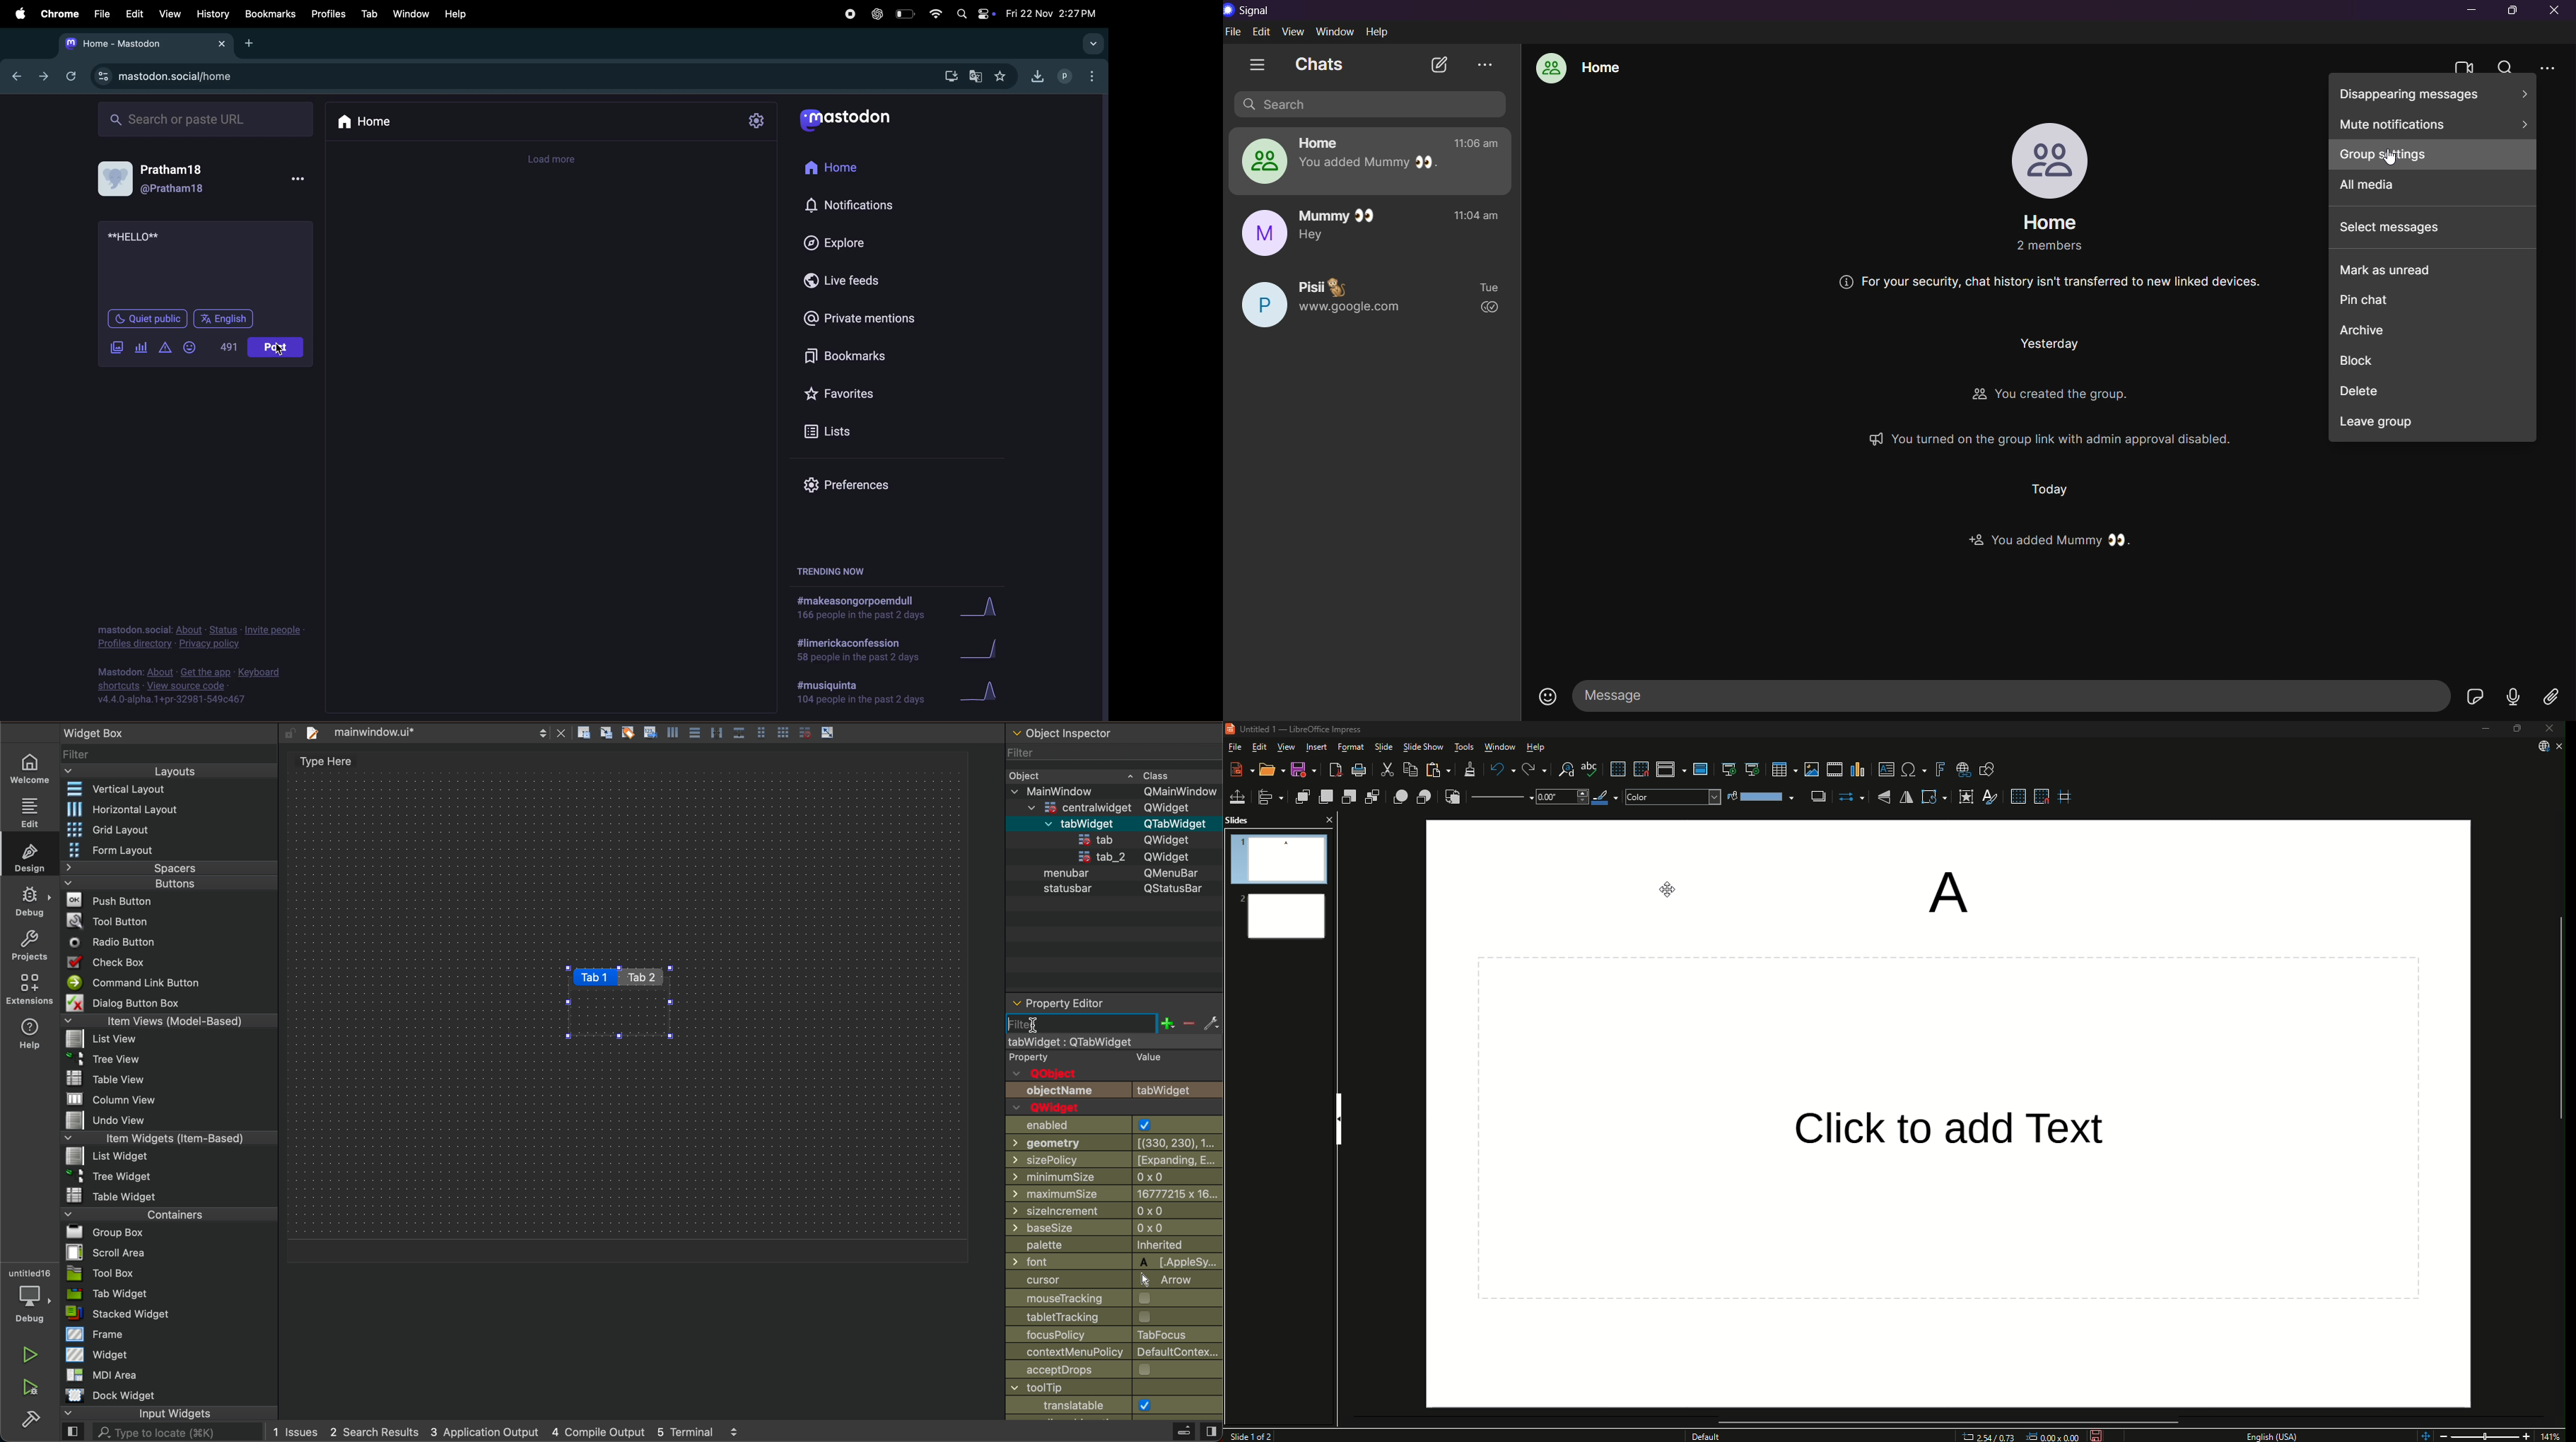  What do you see at coordinates (1986, 769) in the screenshot?
I see `Show Draw Function` at bounding box center [1986, 769].